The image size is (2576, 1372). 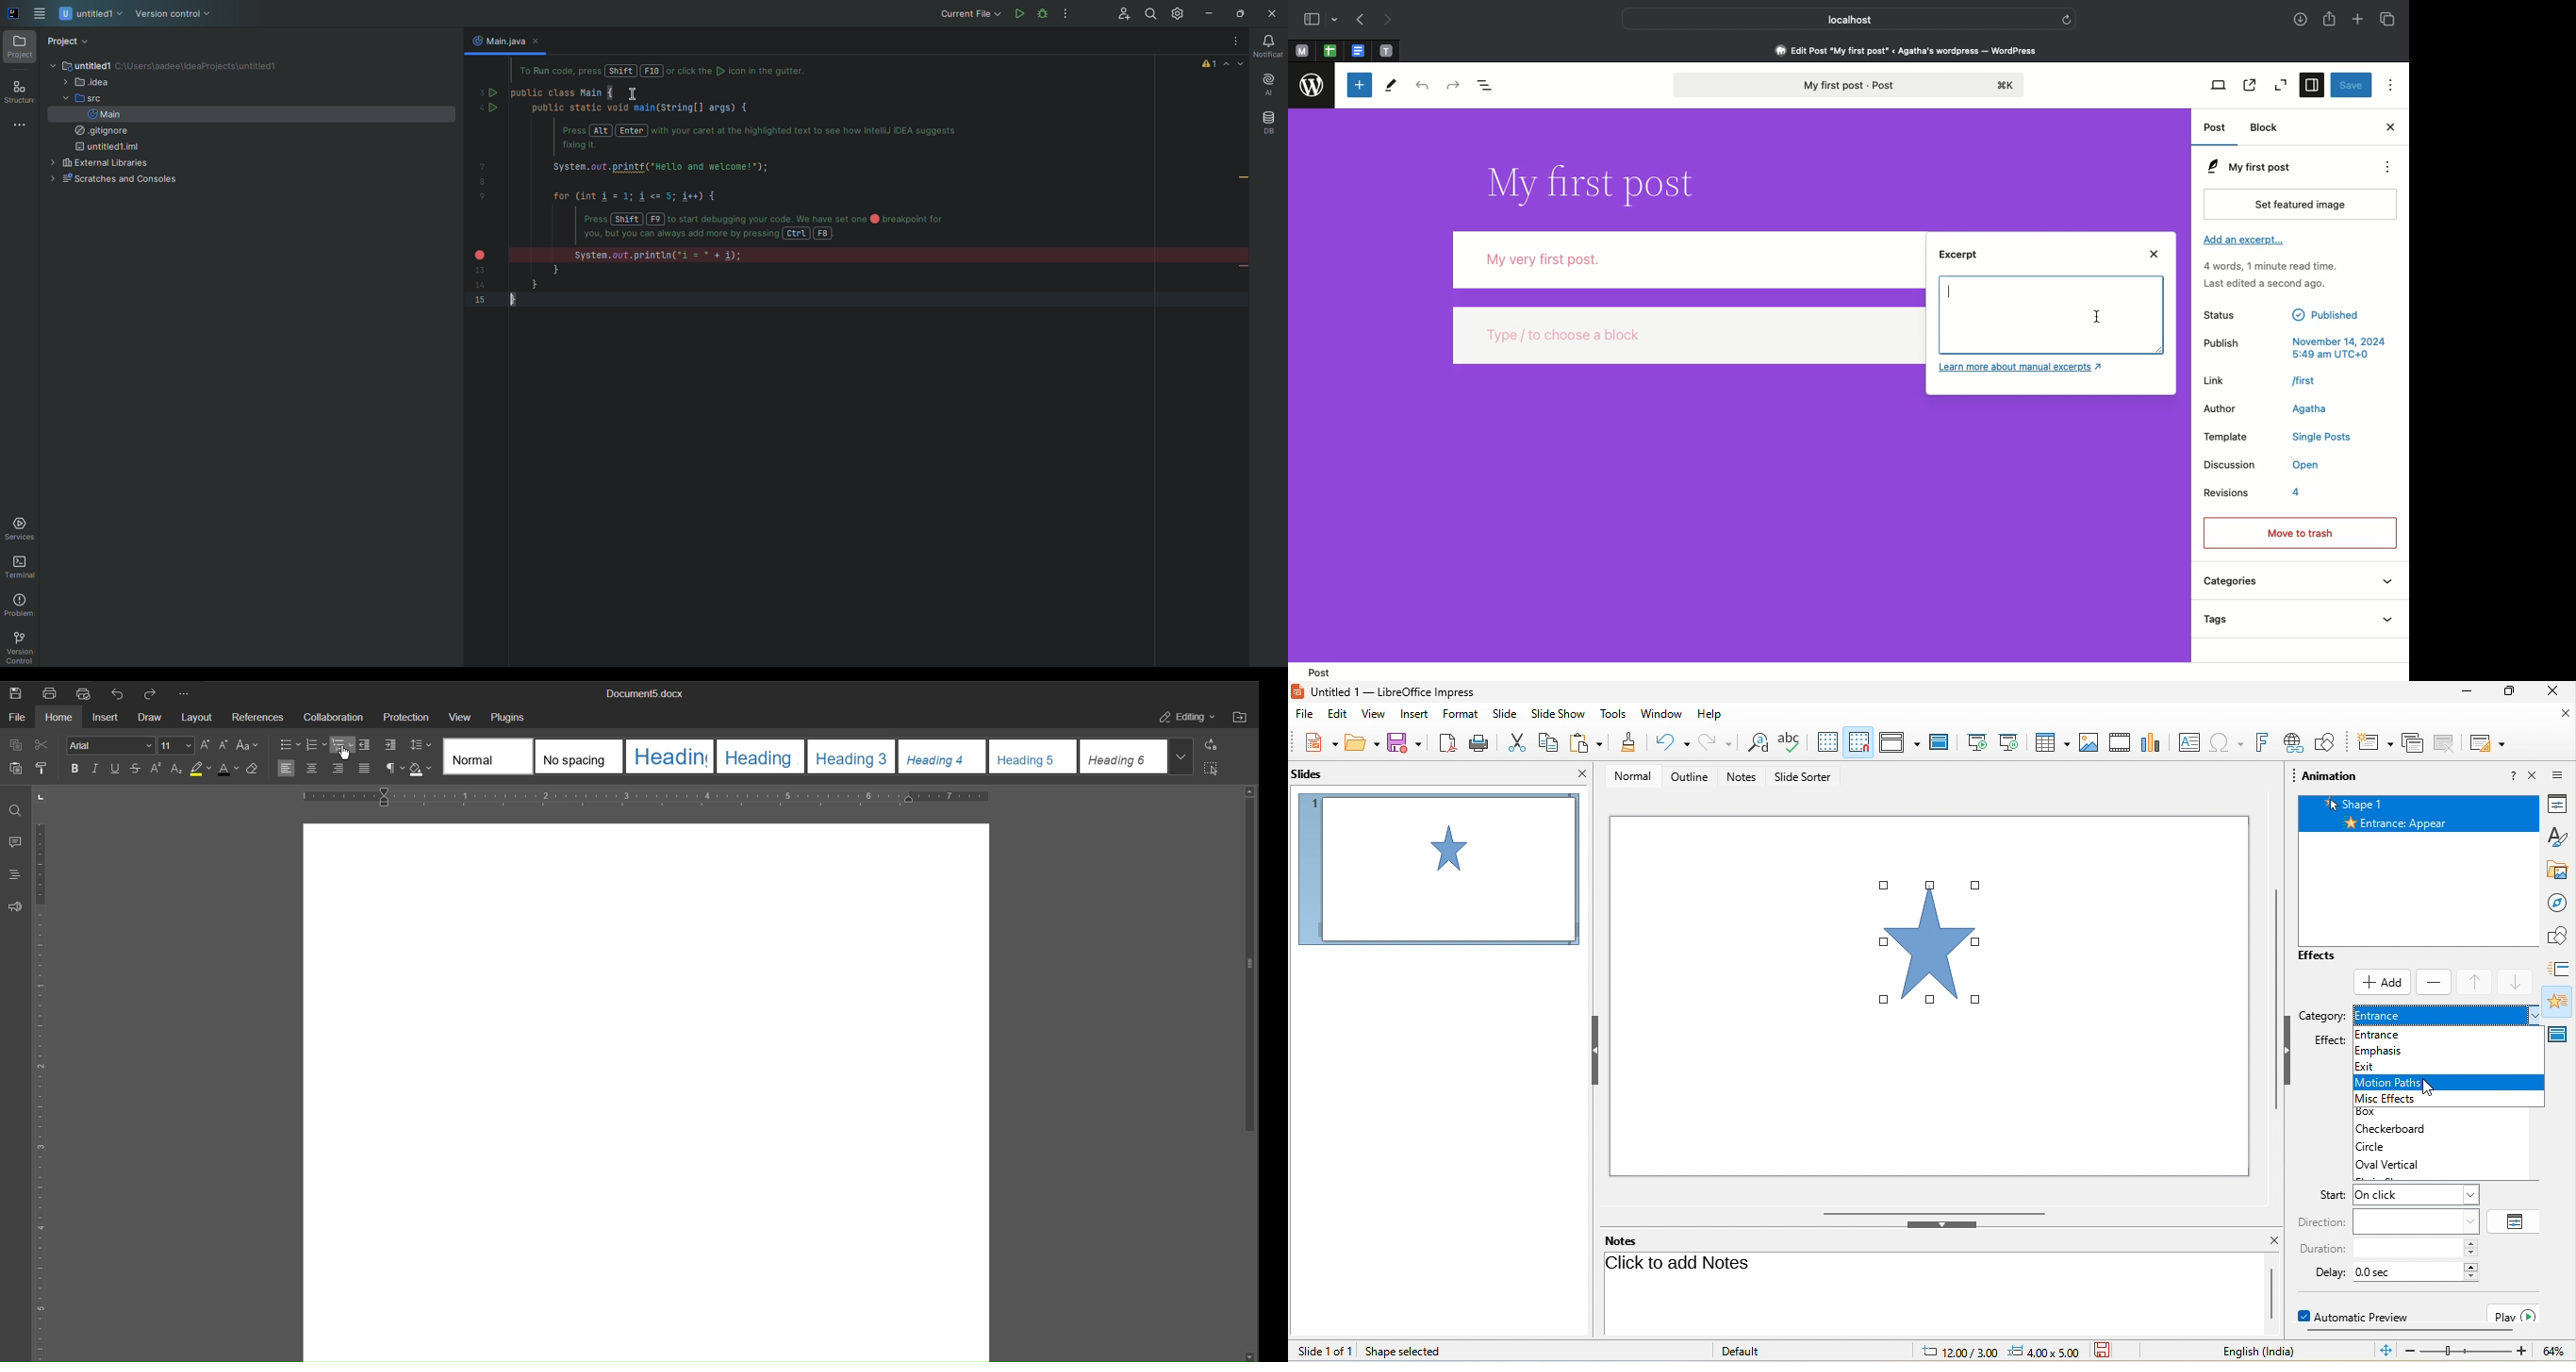 I want to click on text tab, so click(x=1386, y=48).